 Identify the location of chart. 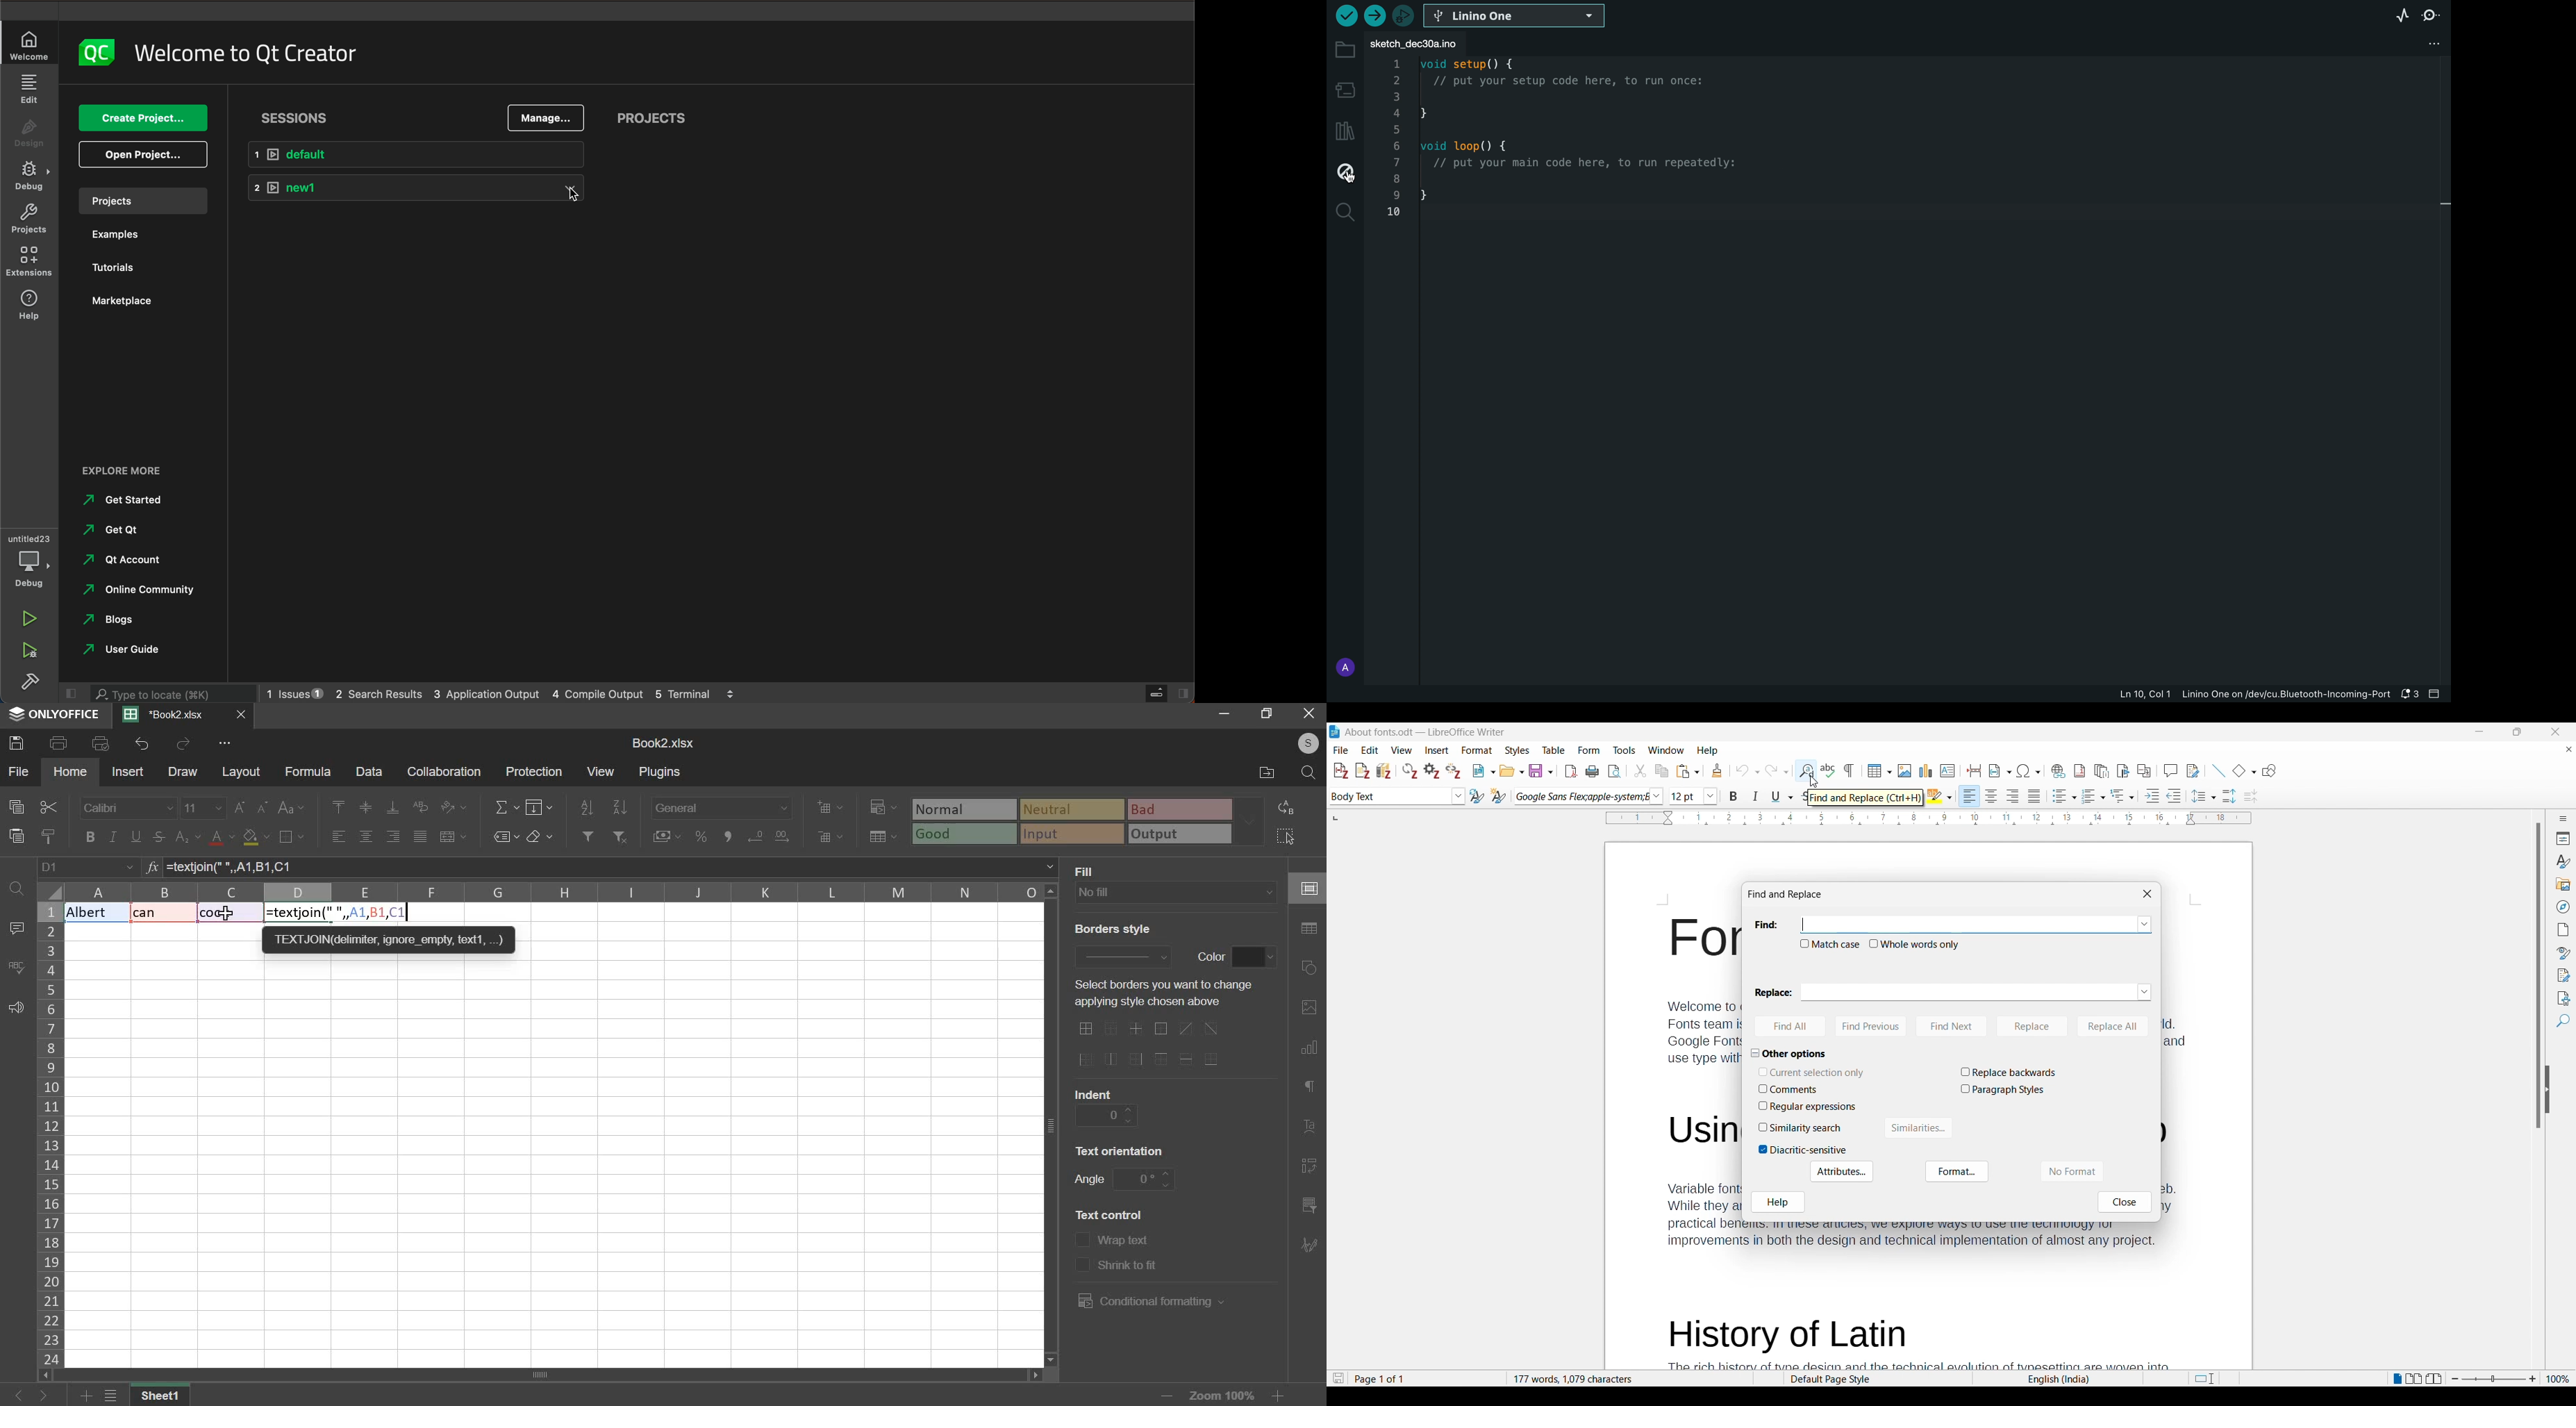
(1308, 1050).